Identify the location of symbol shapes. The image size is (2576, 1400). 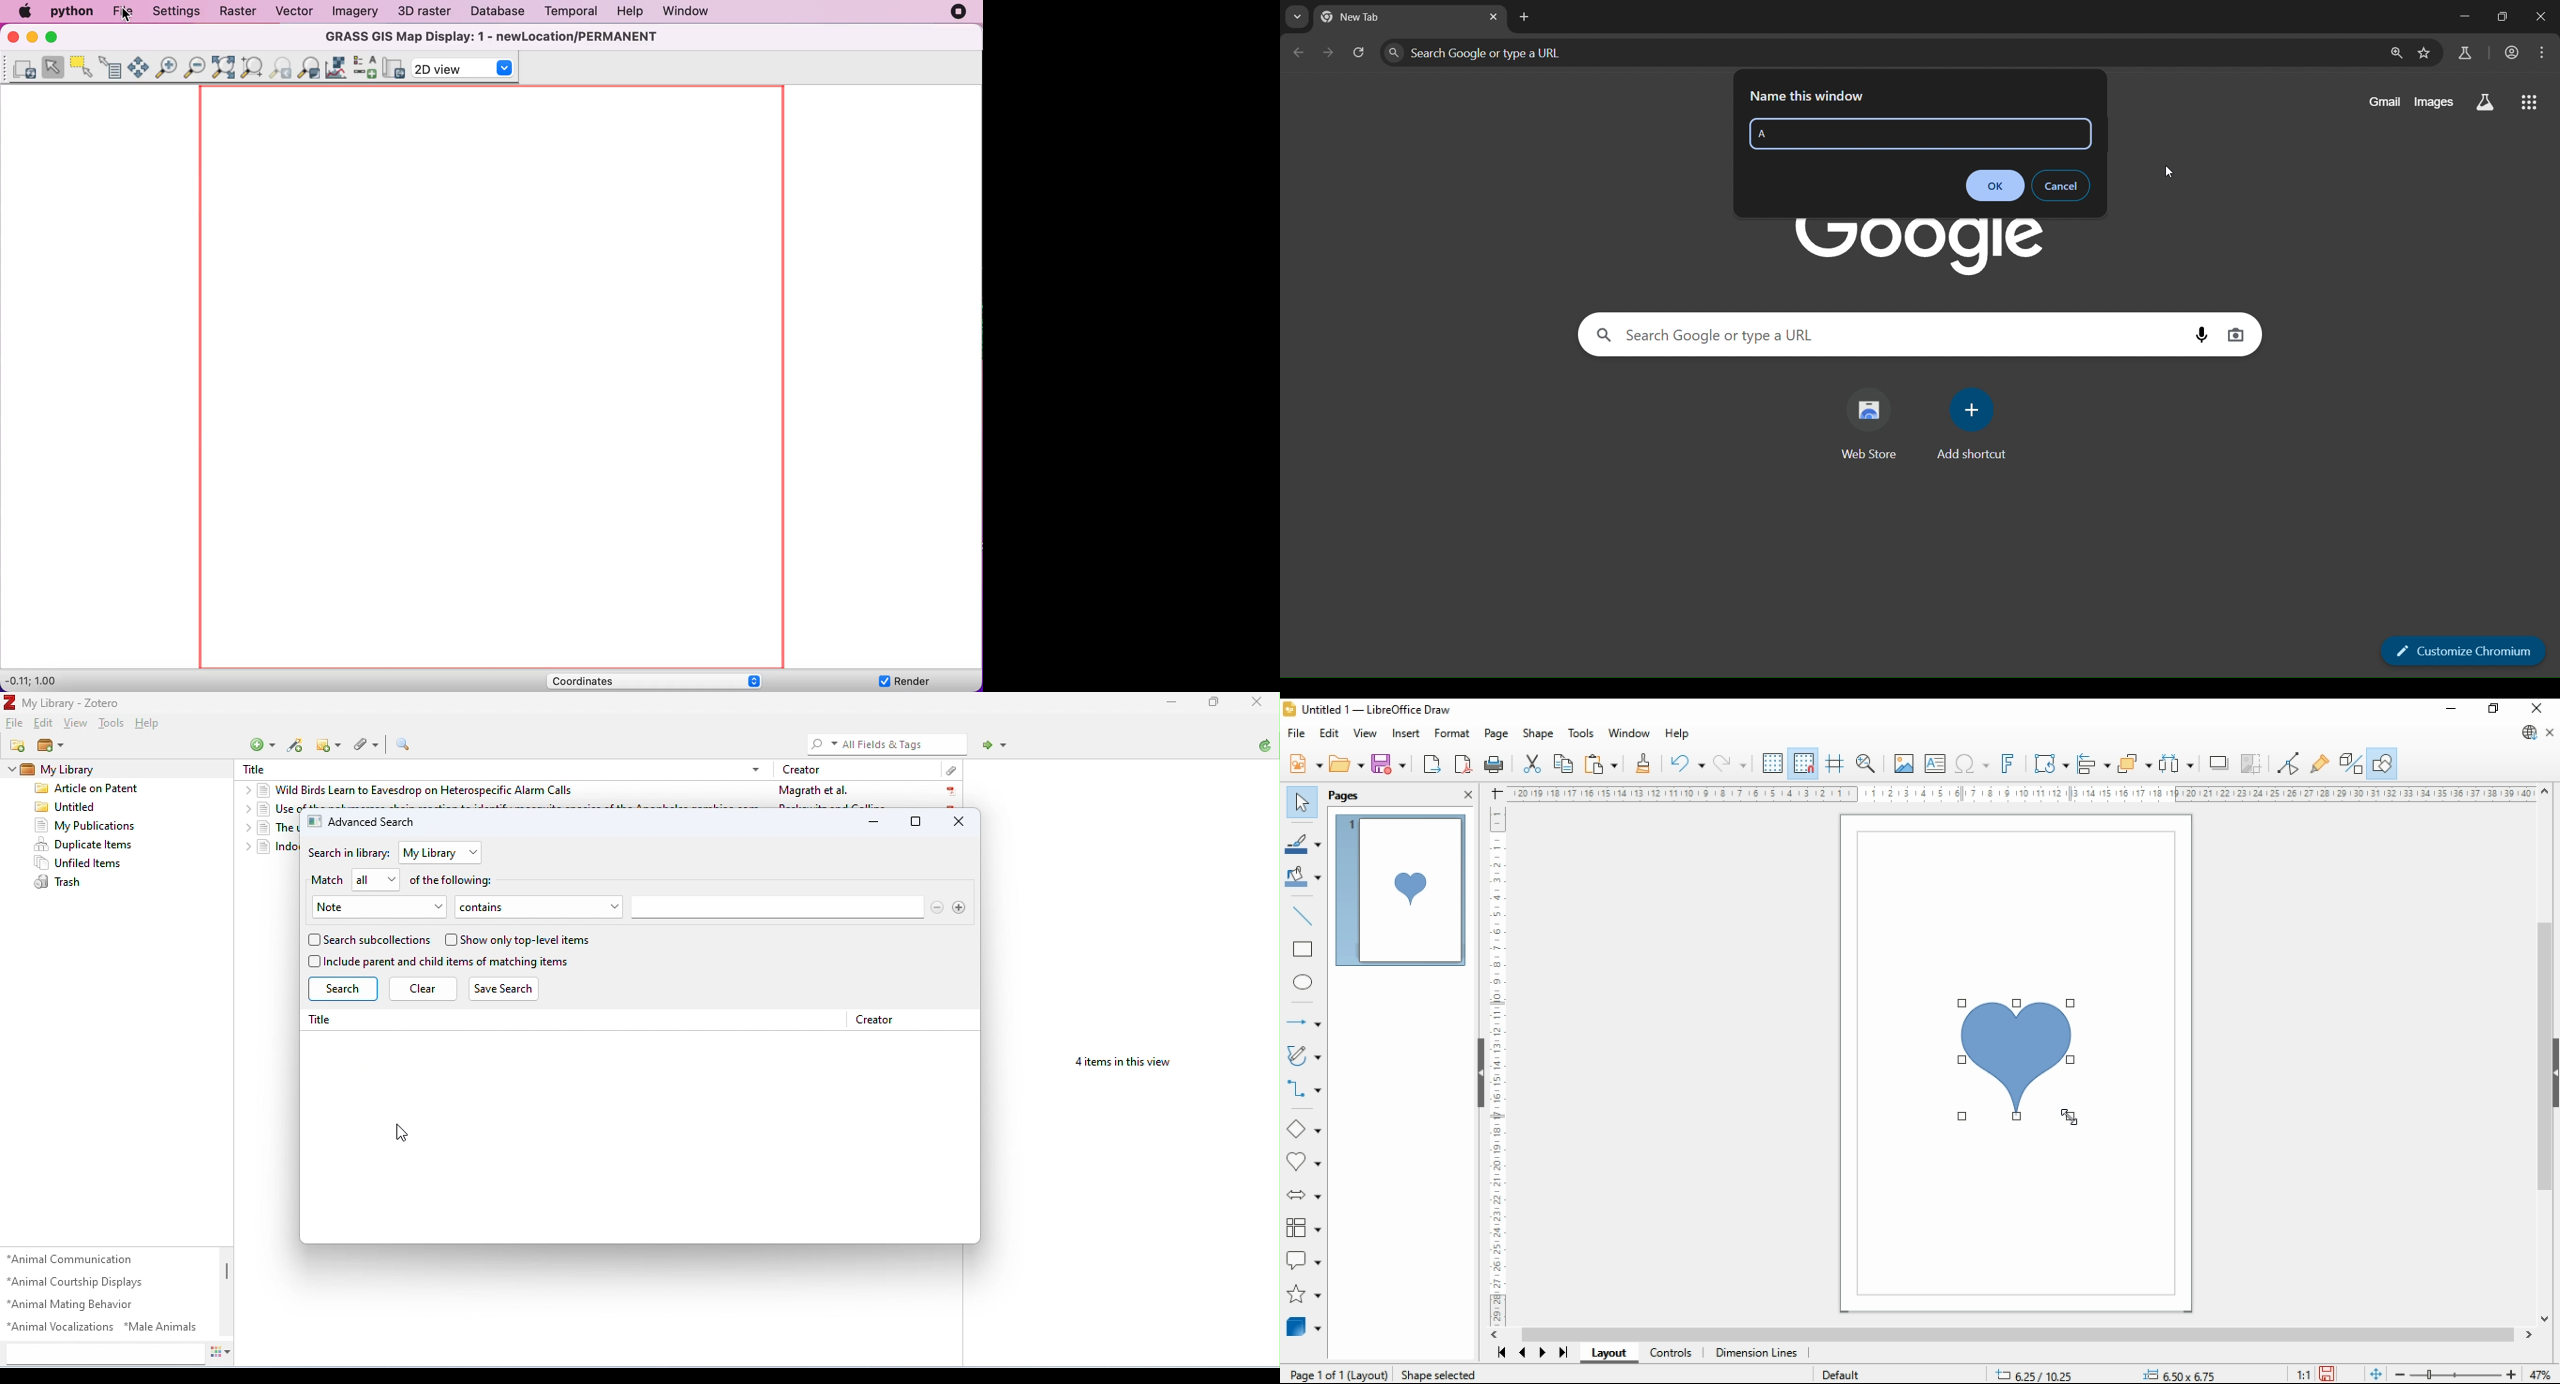
(1302, 1163).